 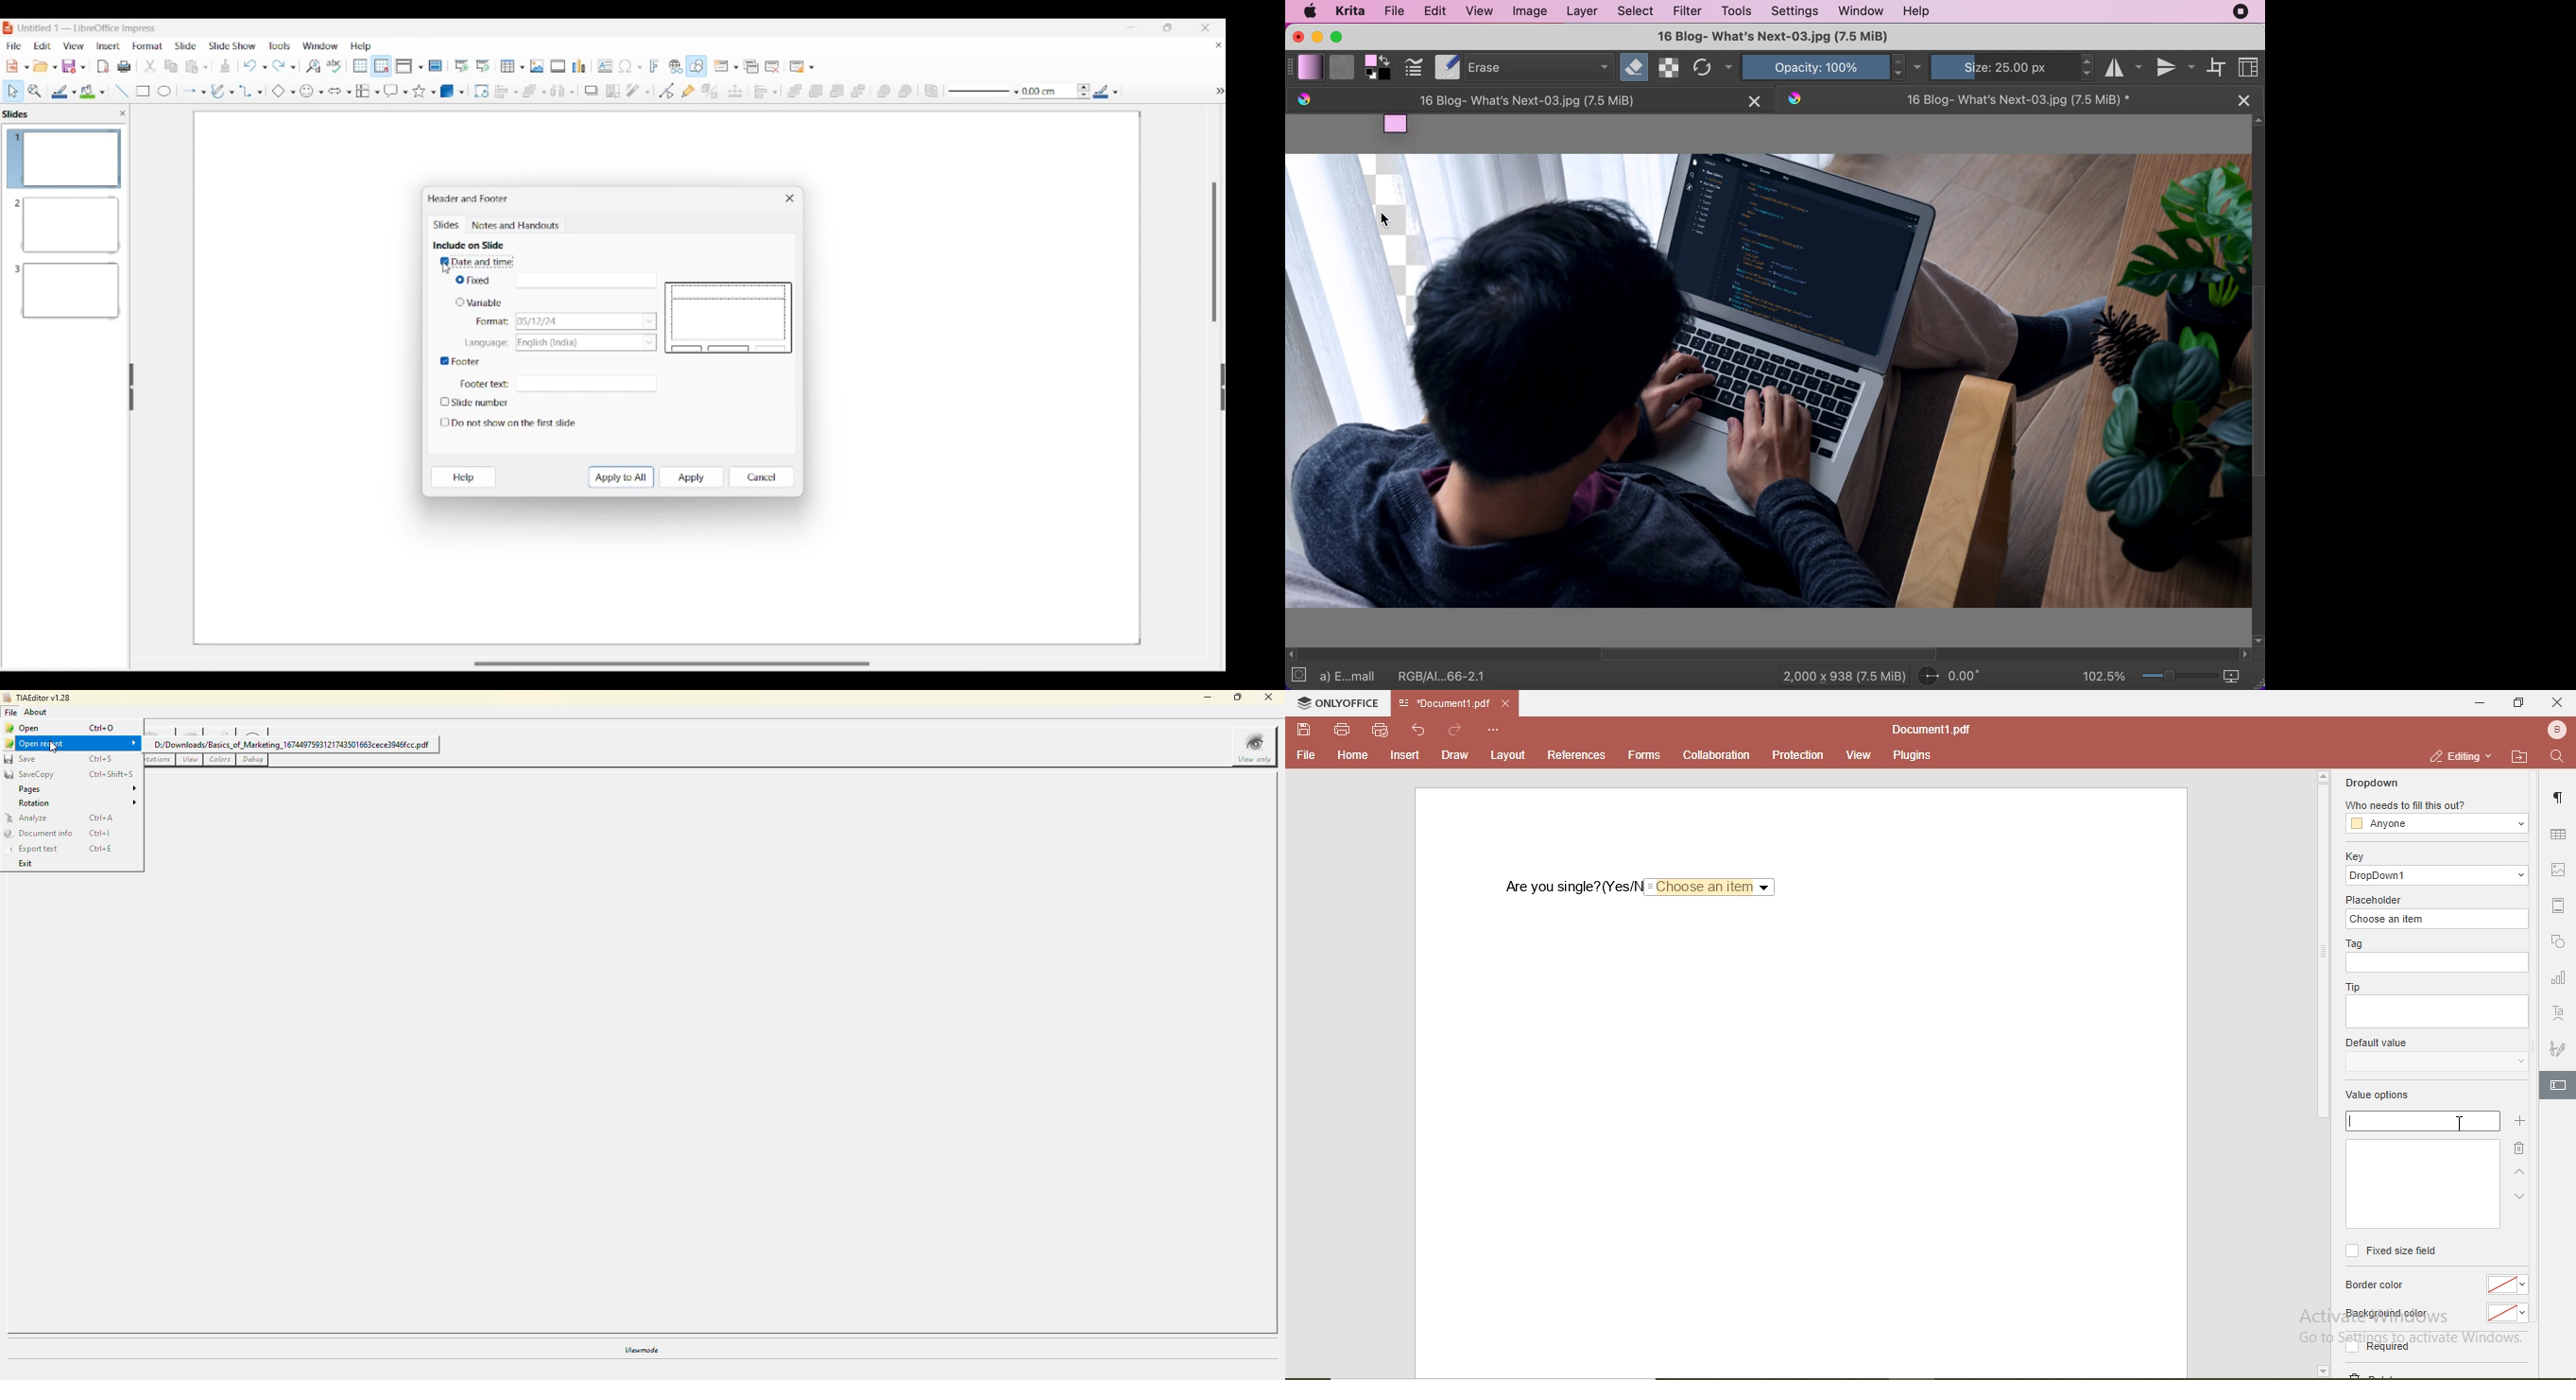 I want to click on trim, so click(x=148, y=65).